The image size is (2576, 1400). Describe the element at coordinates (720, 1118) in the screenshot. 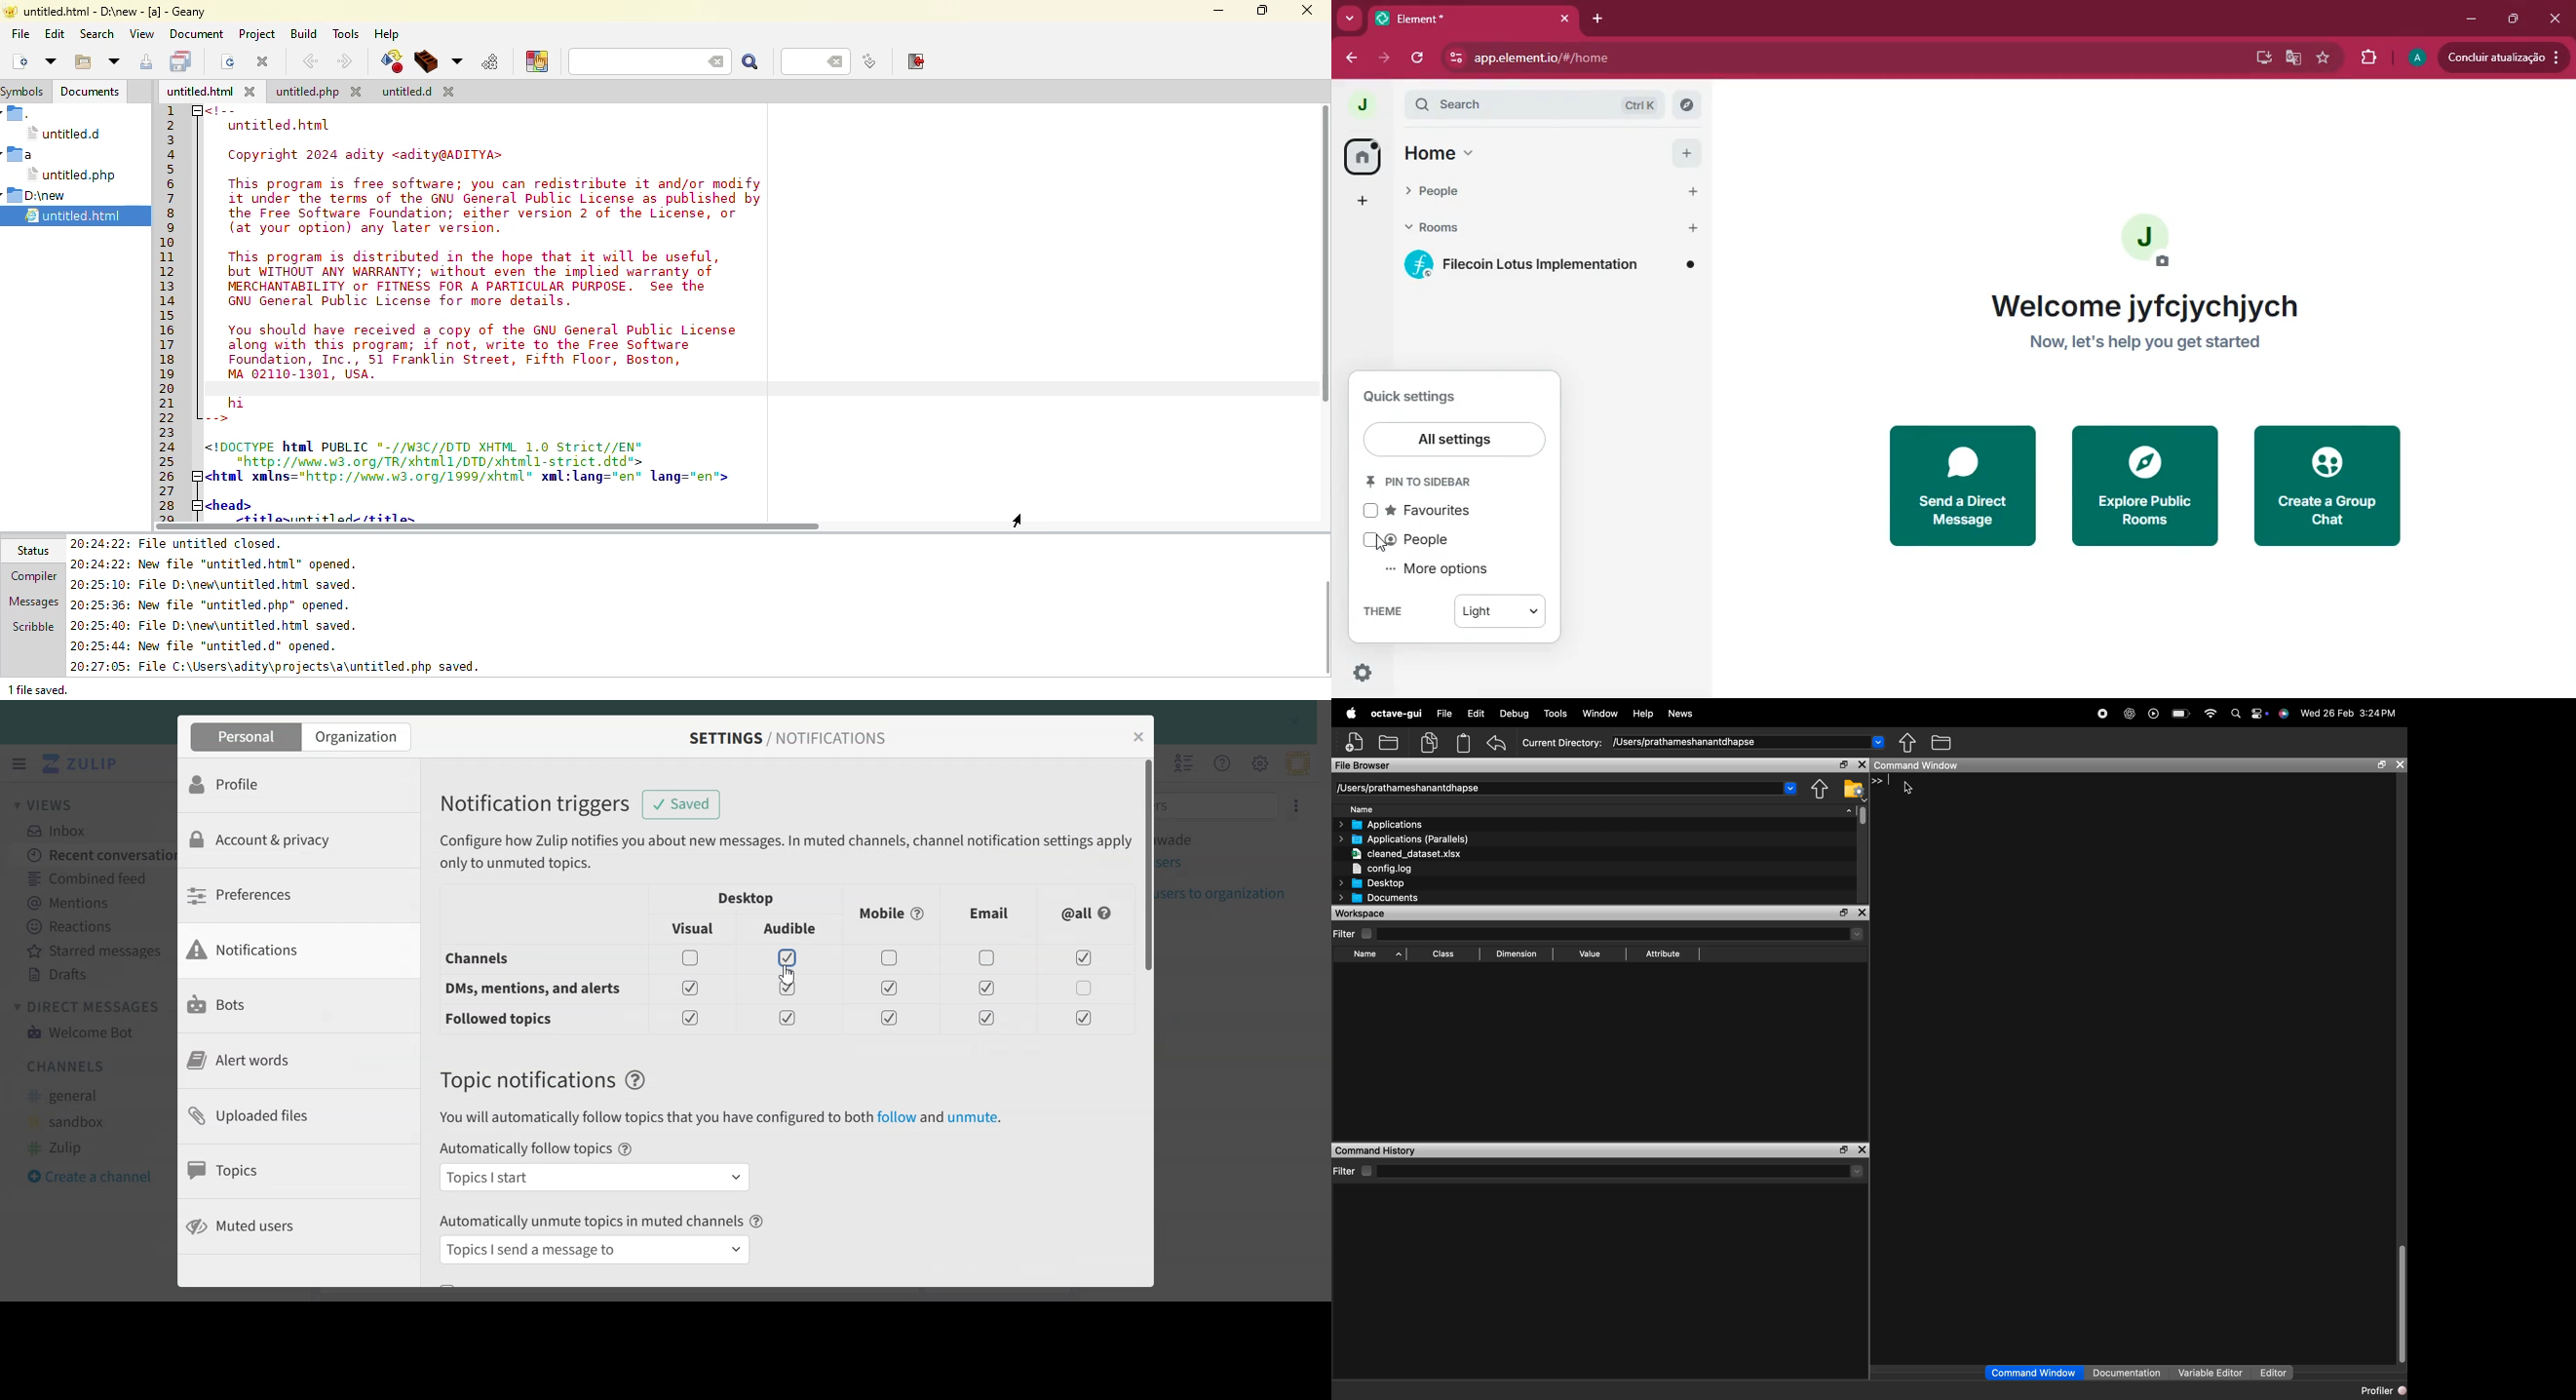

I see `You will automatically follow topics that you have configured to both follow and unmute.` at that location.